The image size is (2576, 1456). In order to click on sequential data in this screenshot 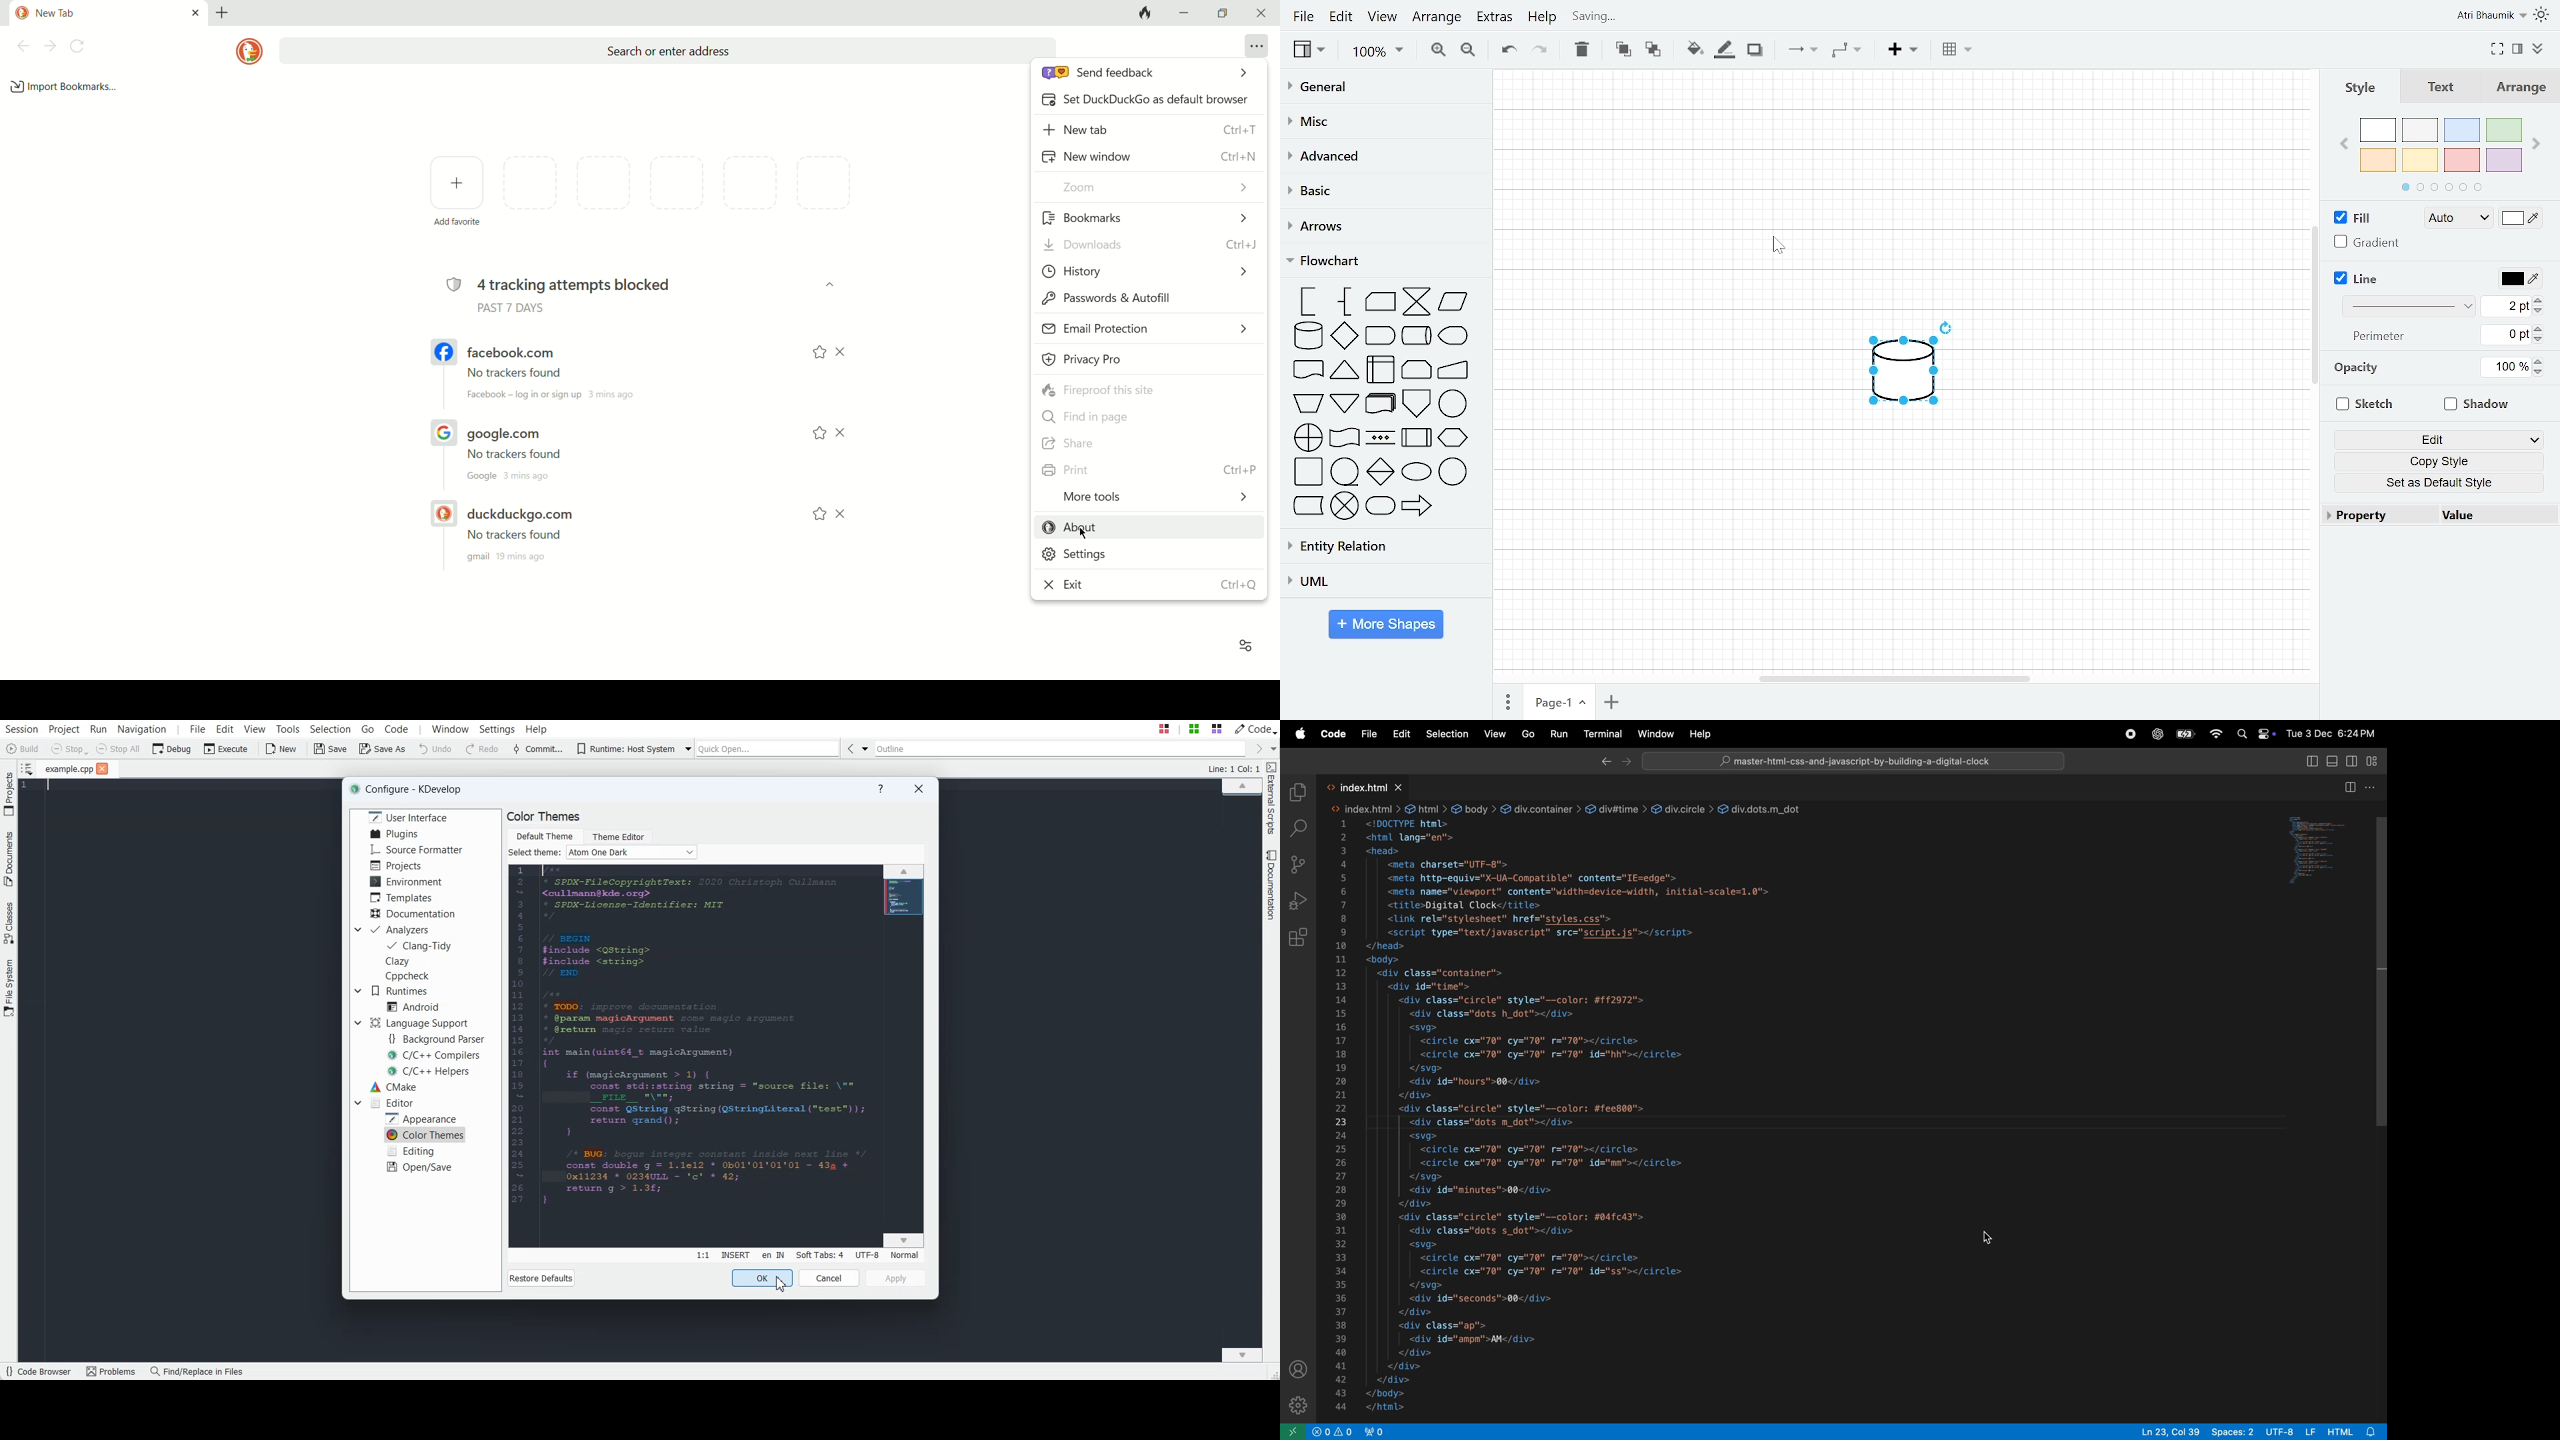, I will do `click(1345, 472)`.